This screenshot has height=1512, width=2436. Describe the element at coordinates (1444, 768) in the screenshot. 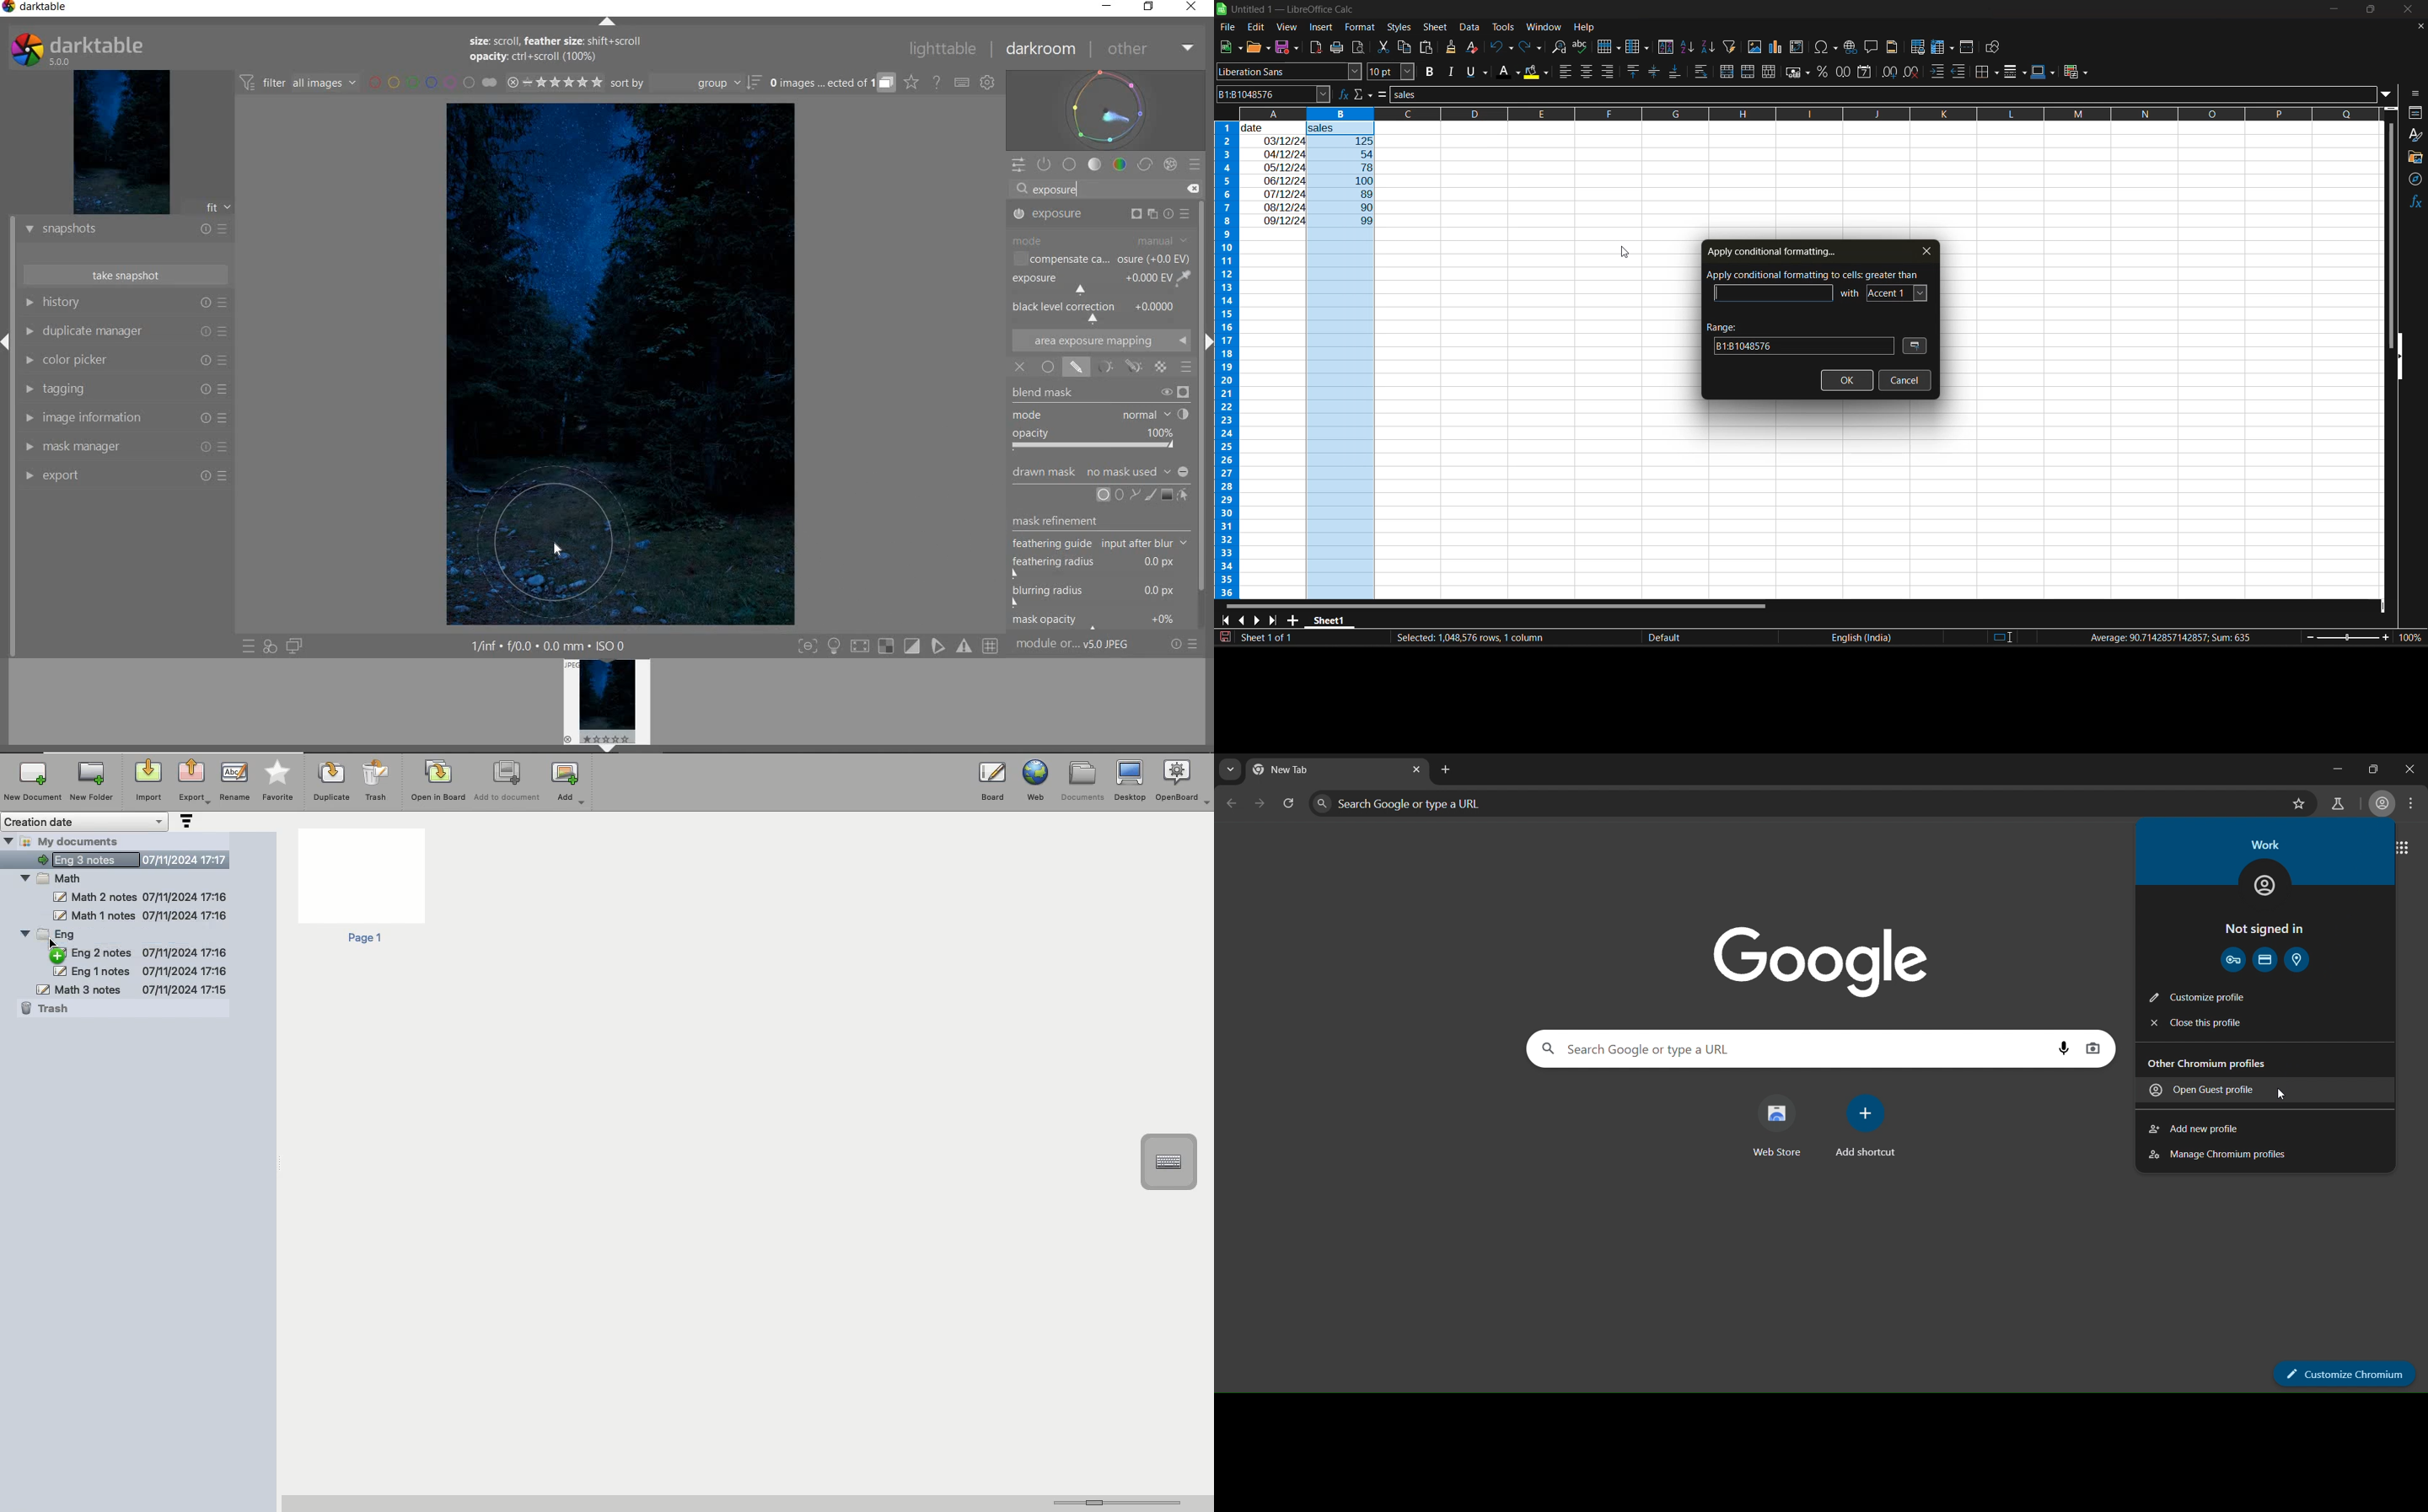

I see `new tab` at that location.